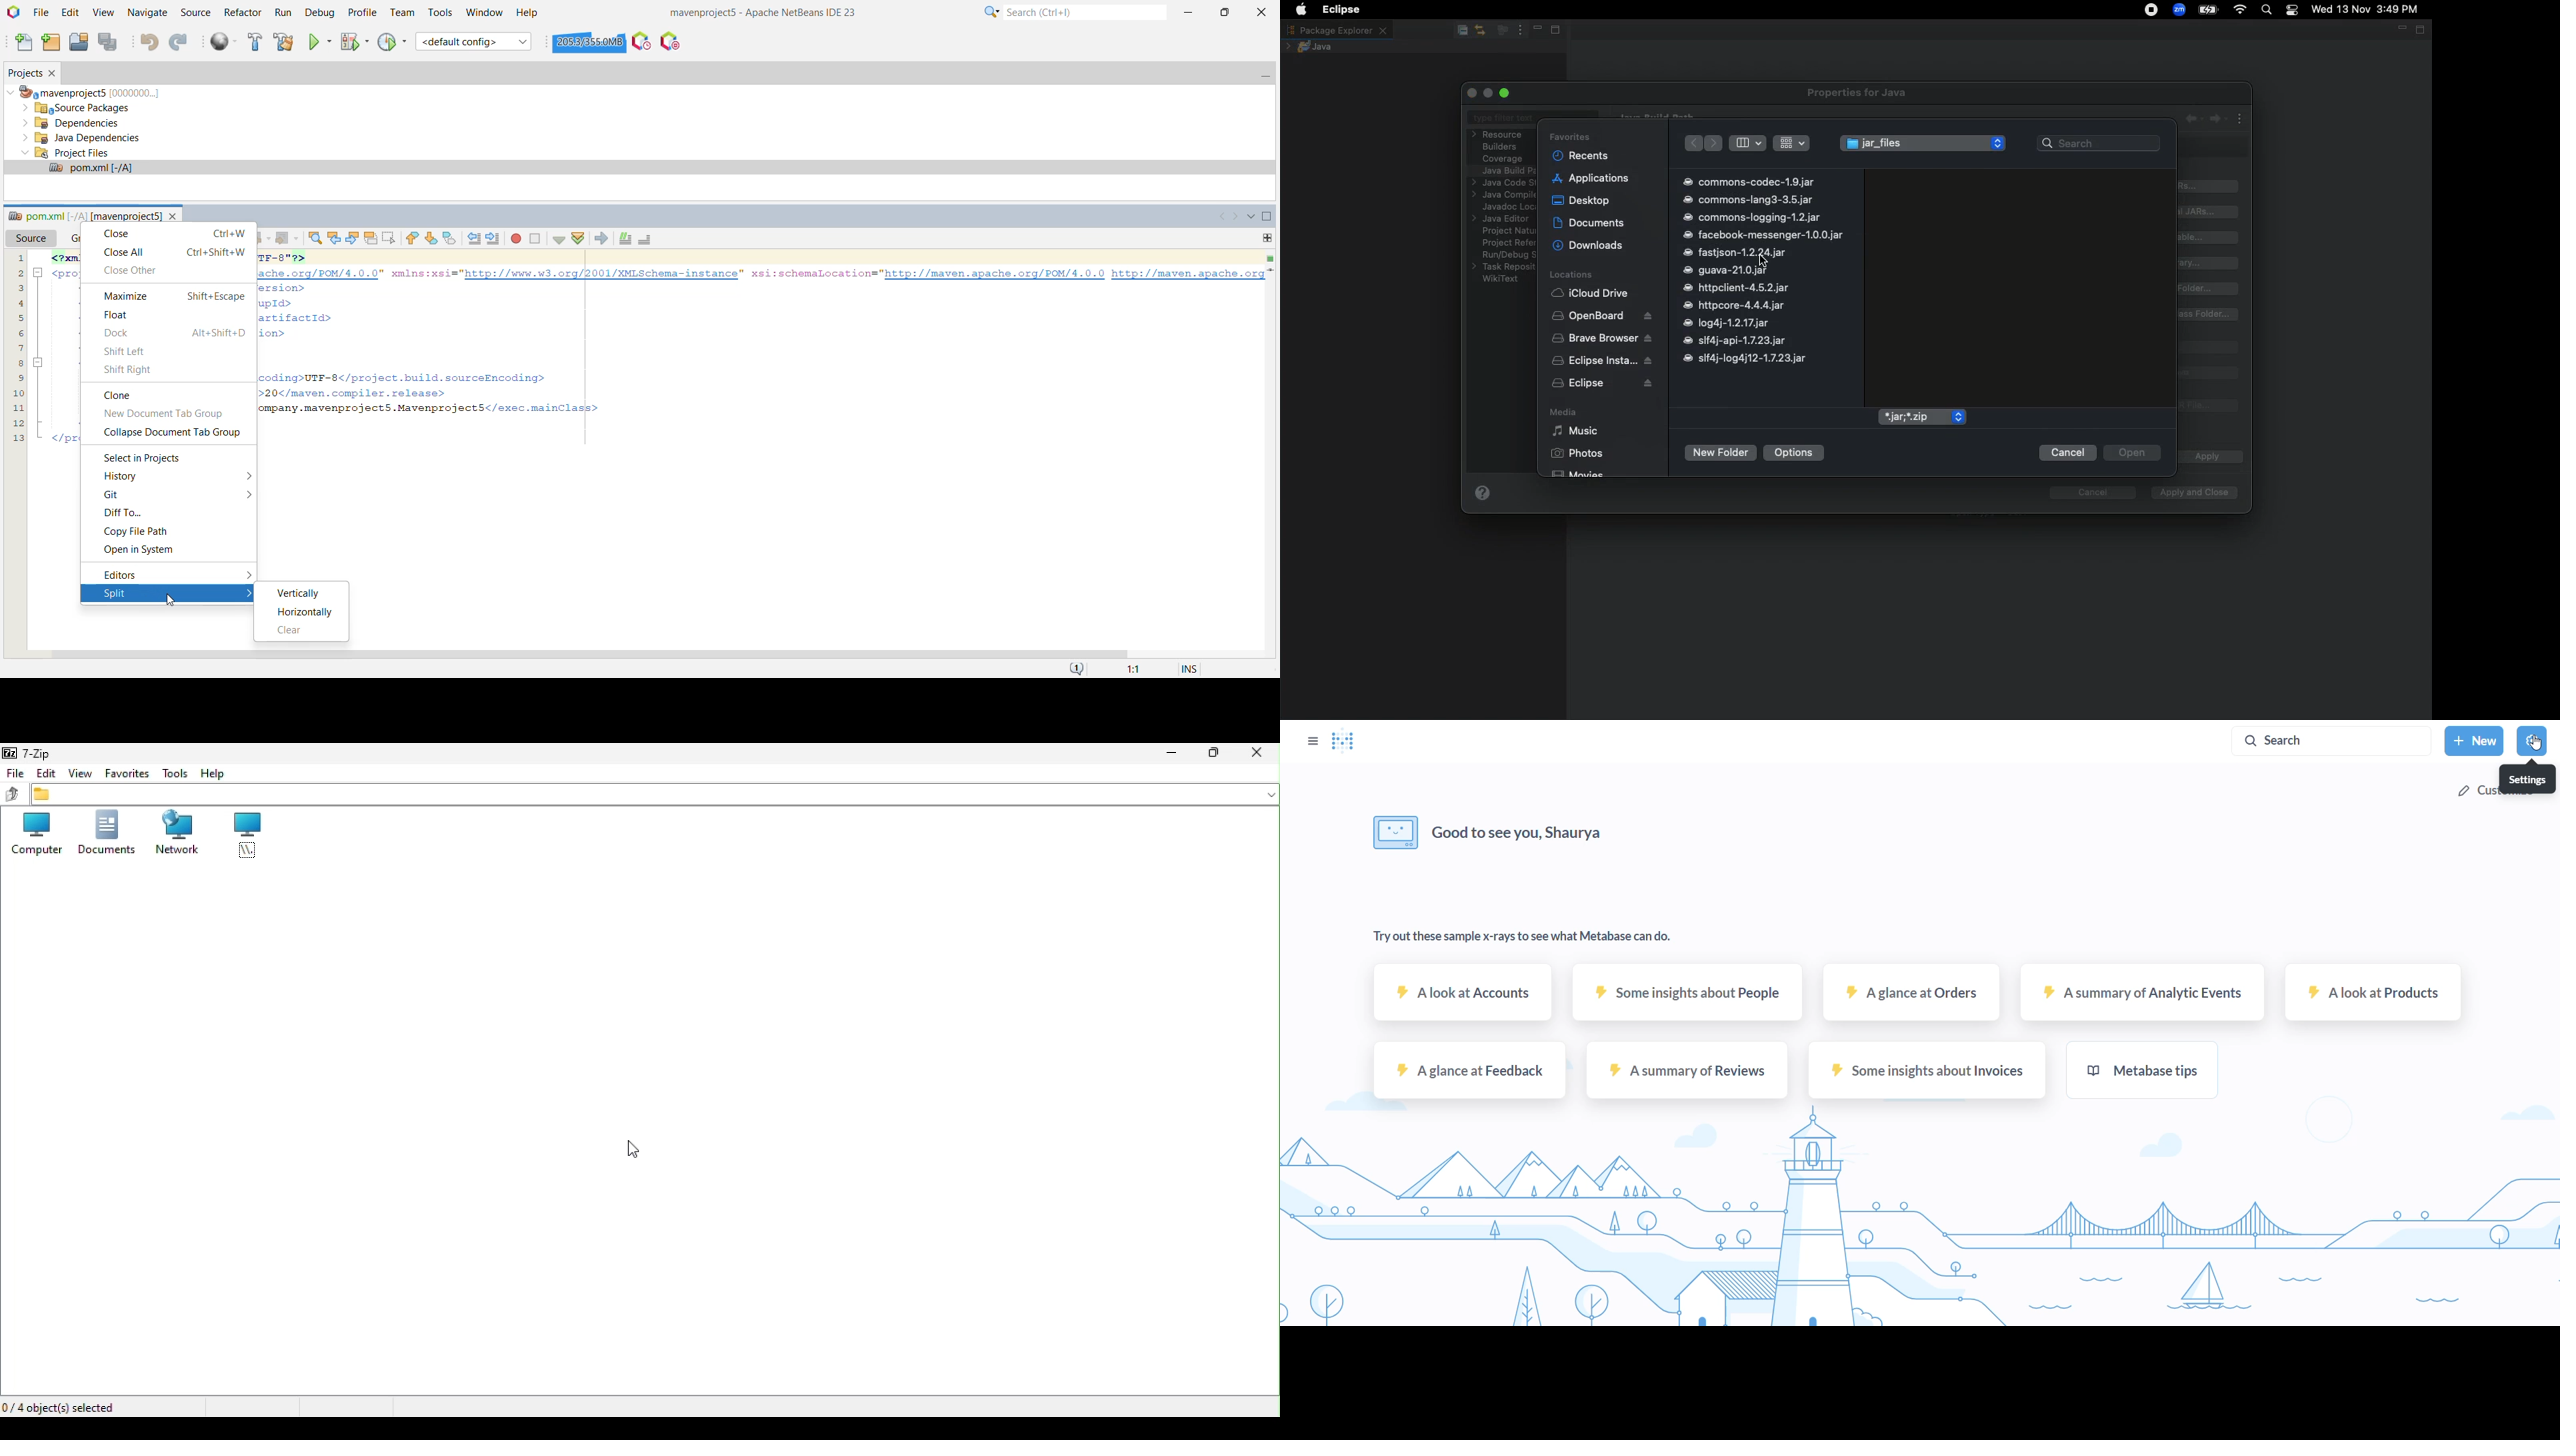 The height and width of the screenshot is (1456, 2576). Describe the element at coordinates (2085, 493) in the screenshot. I see `cancel` at that location.